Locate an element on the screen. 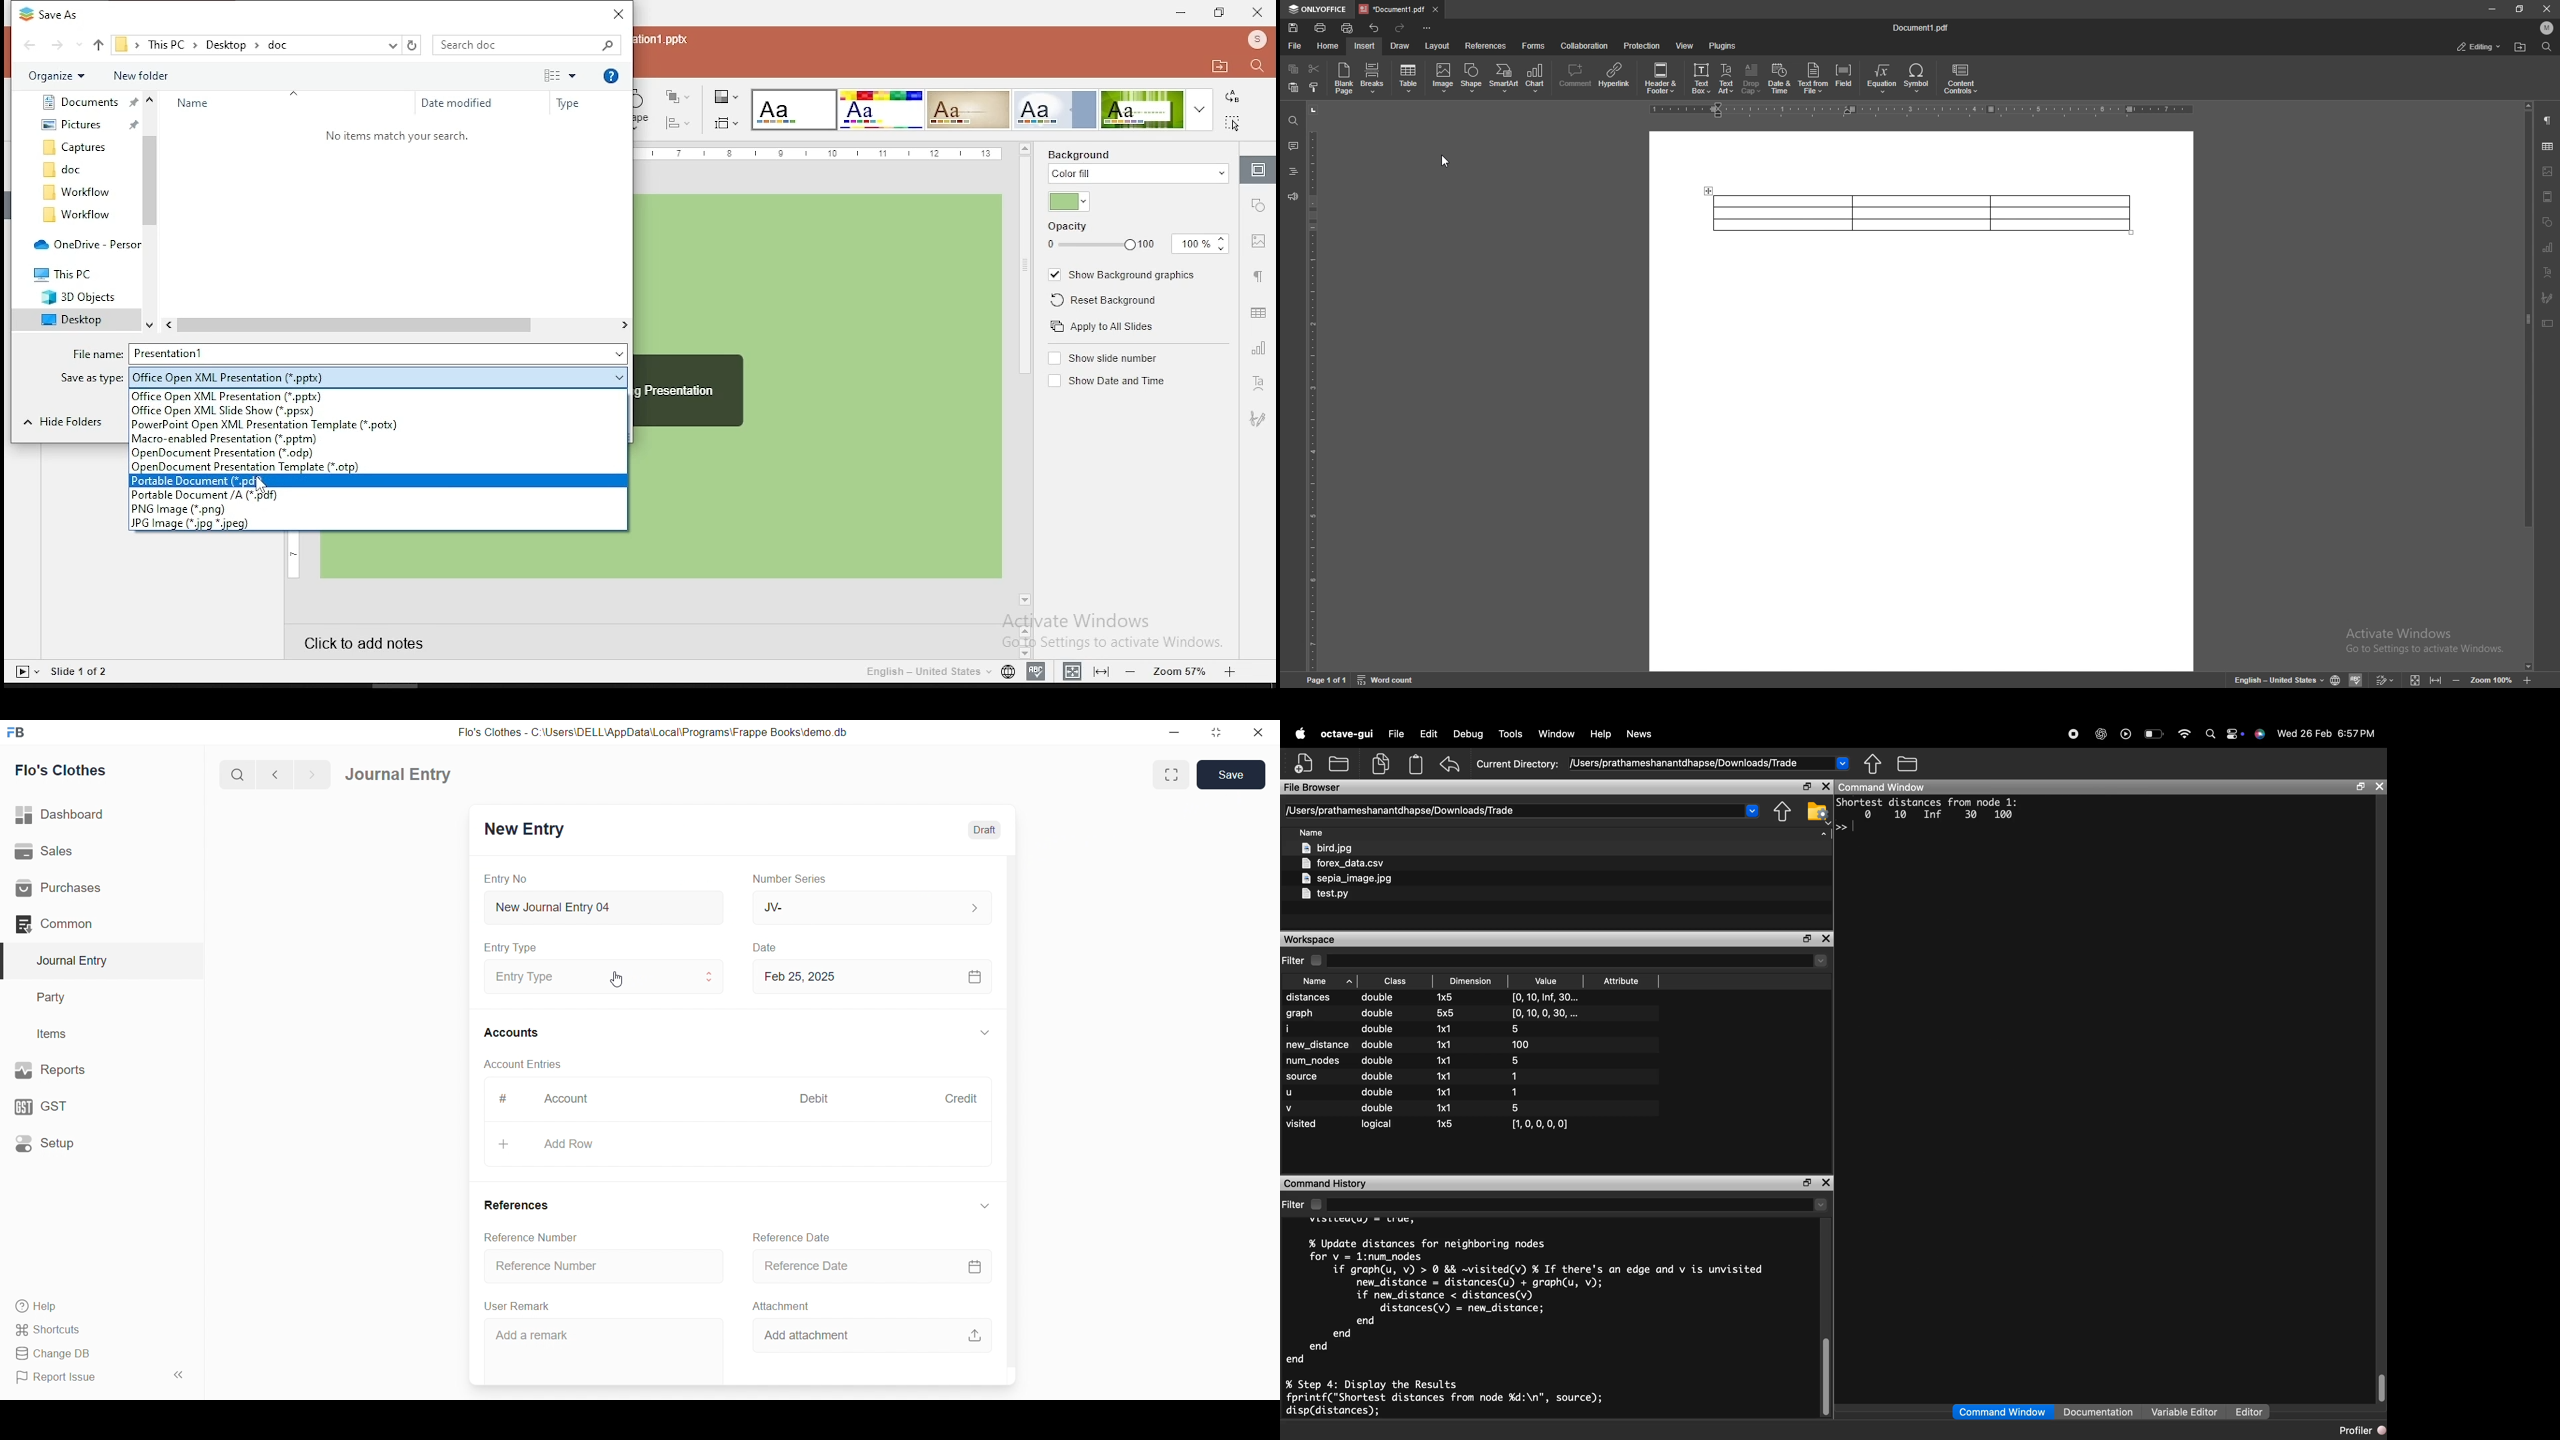  Date Modified is located at coordinates (457, 102).